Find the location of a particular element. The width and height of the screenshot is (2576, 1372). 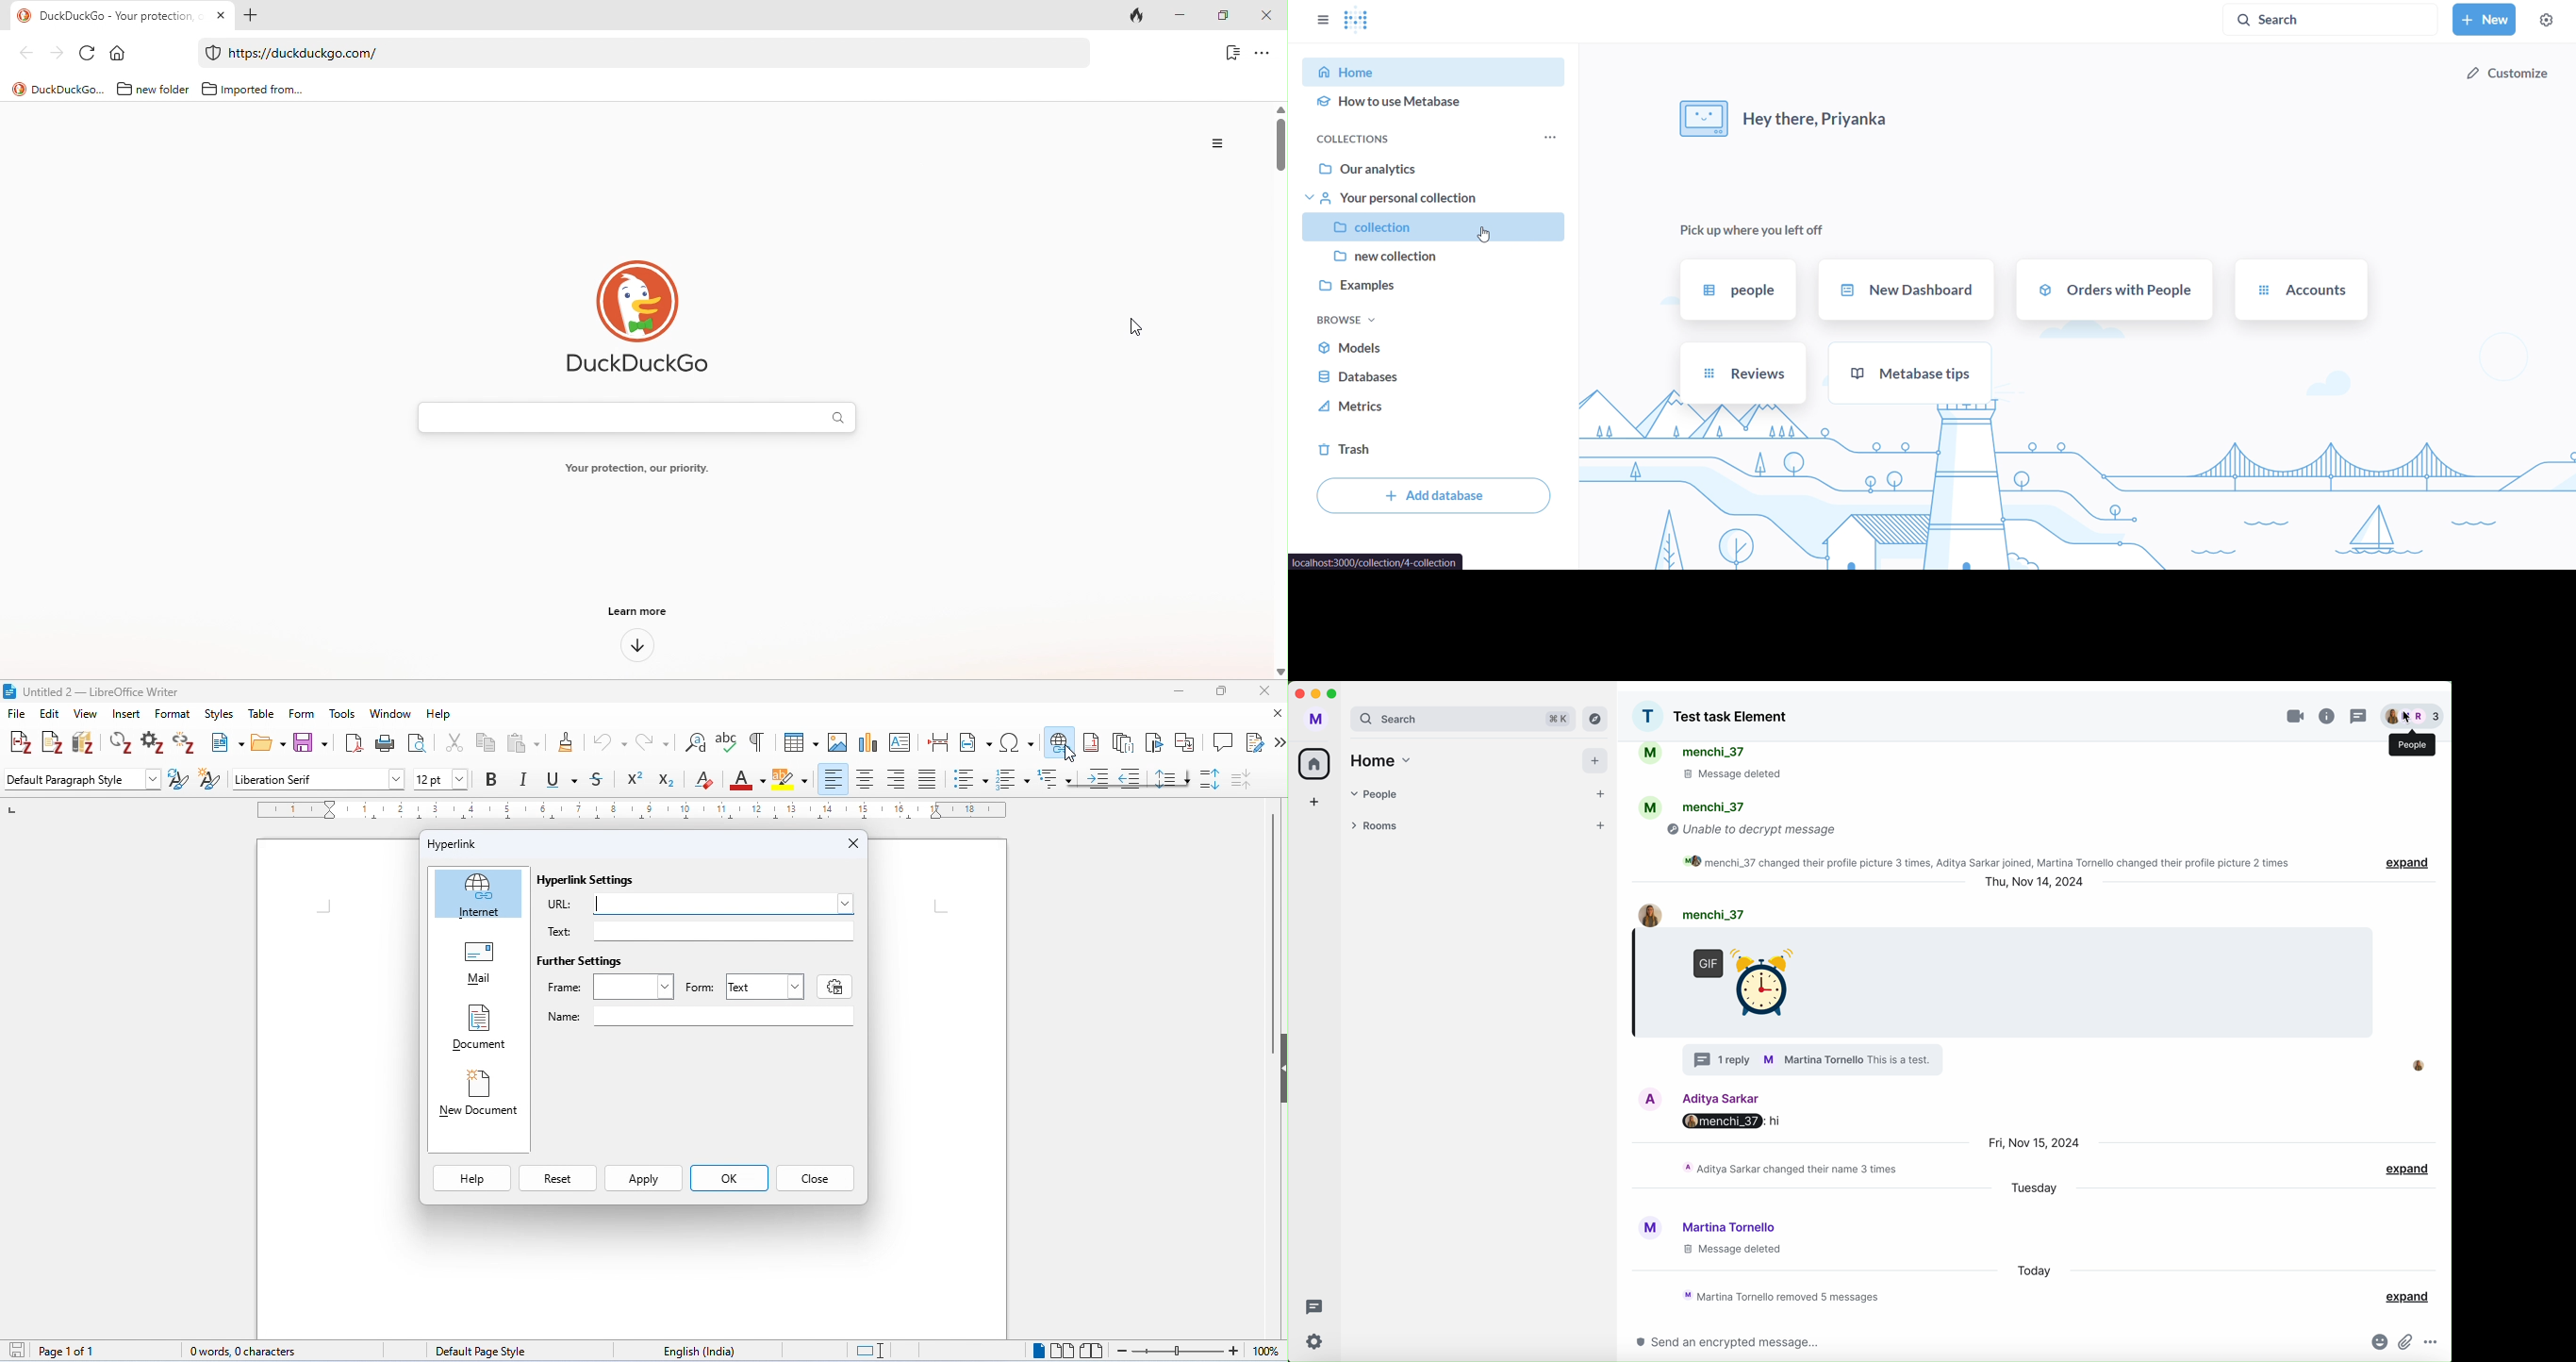

book view is located at coordinates (1093, 1351).